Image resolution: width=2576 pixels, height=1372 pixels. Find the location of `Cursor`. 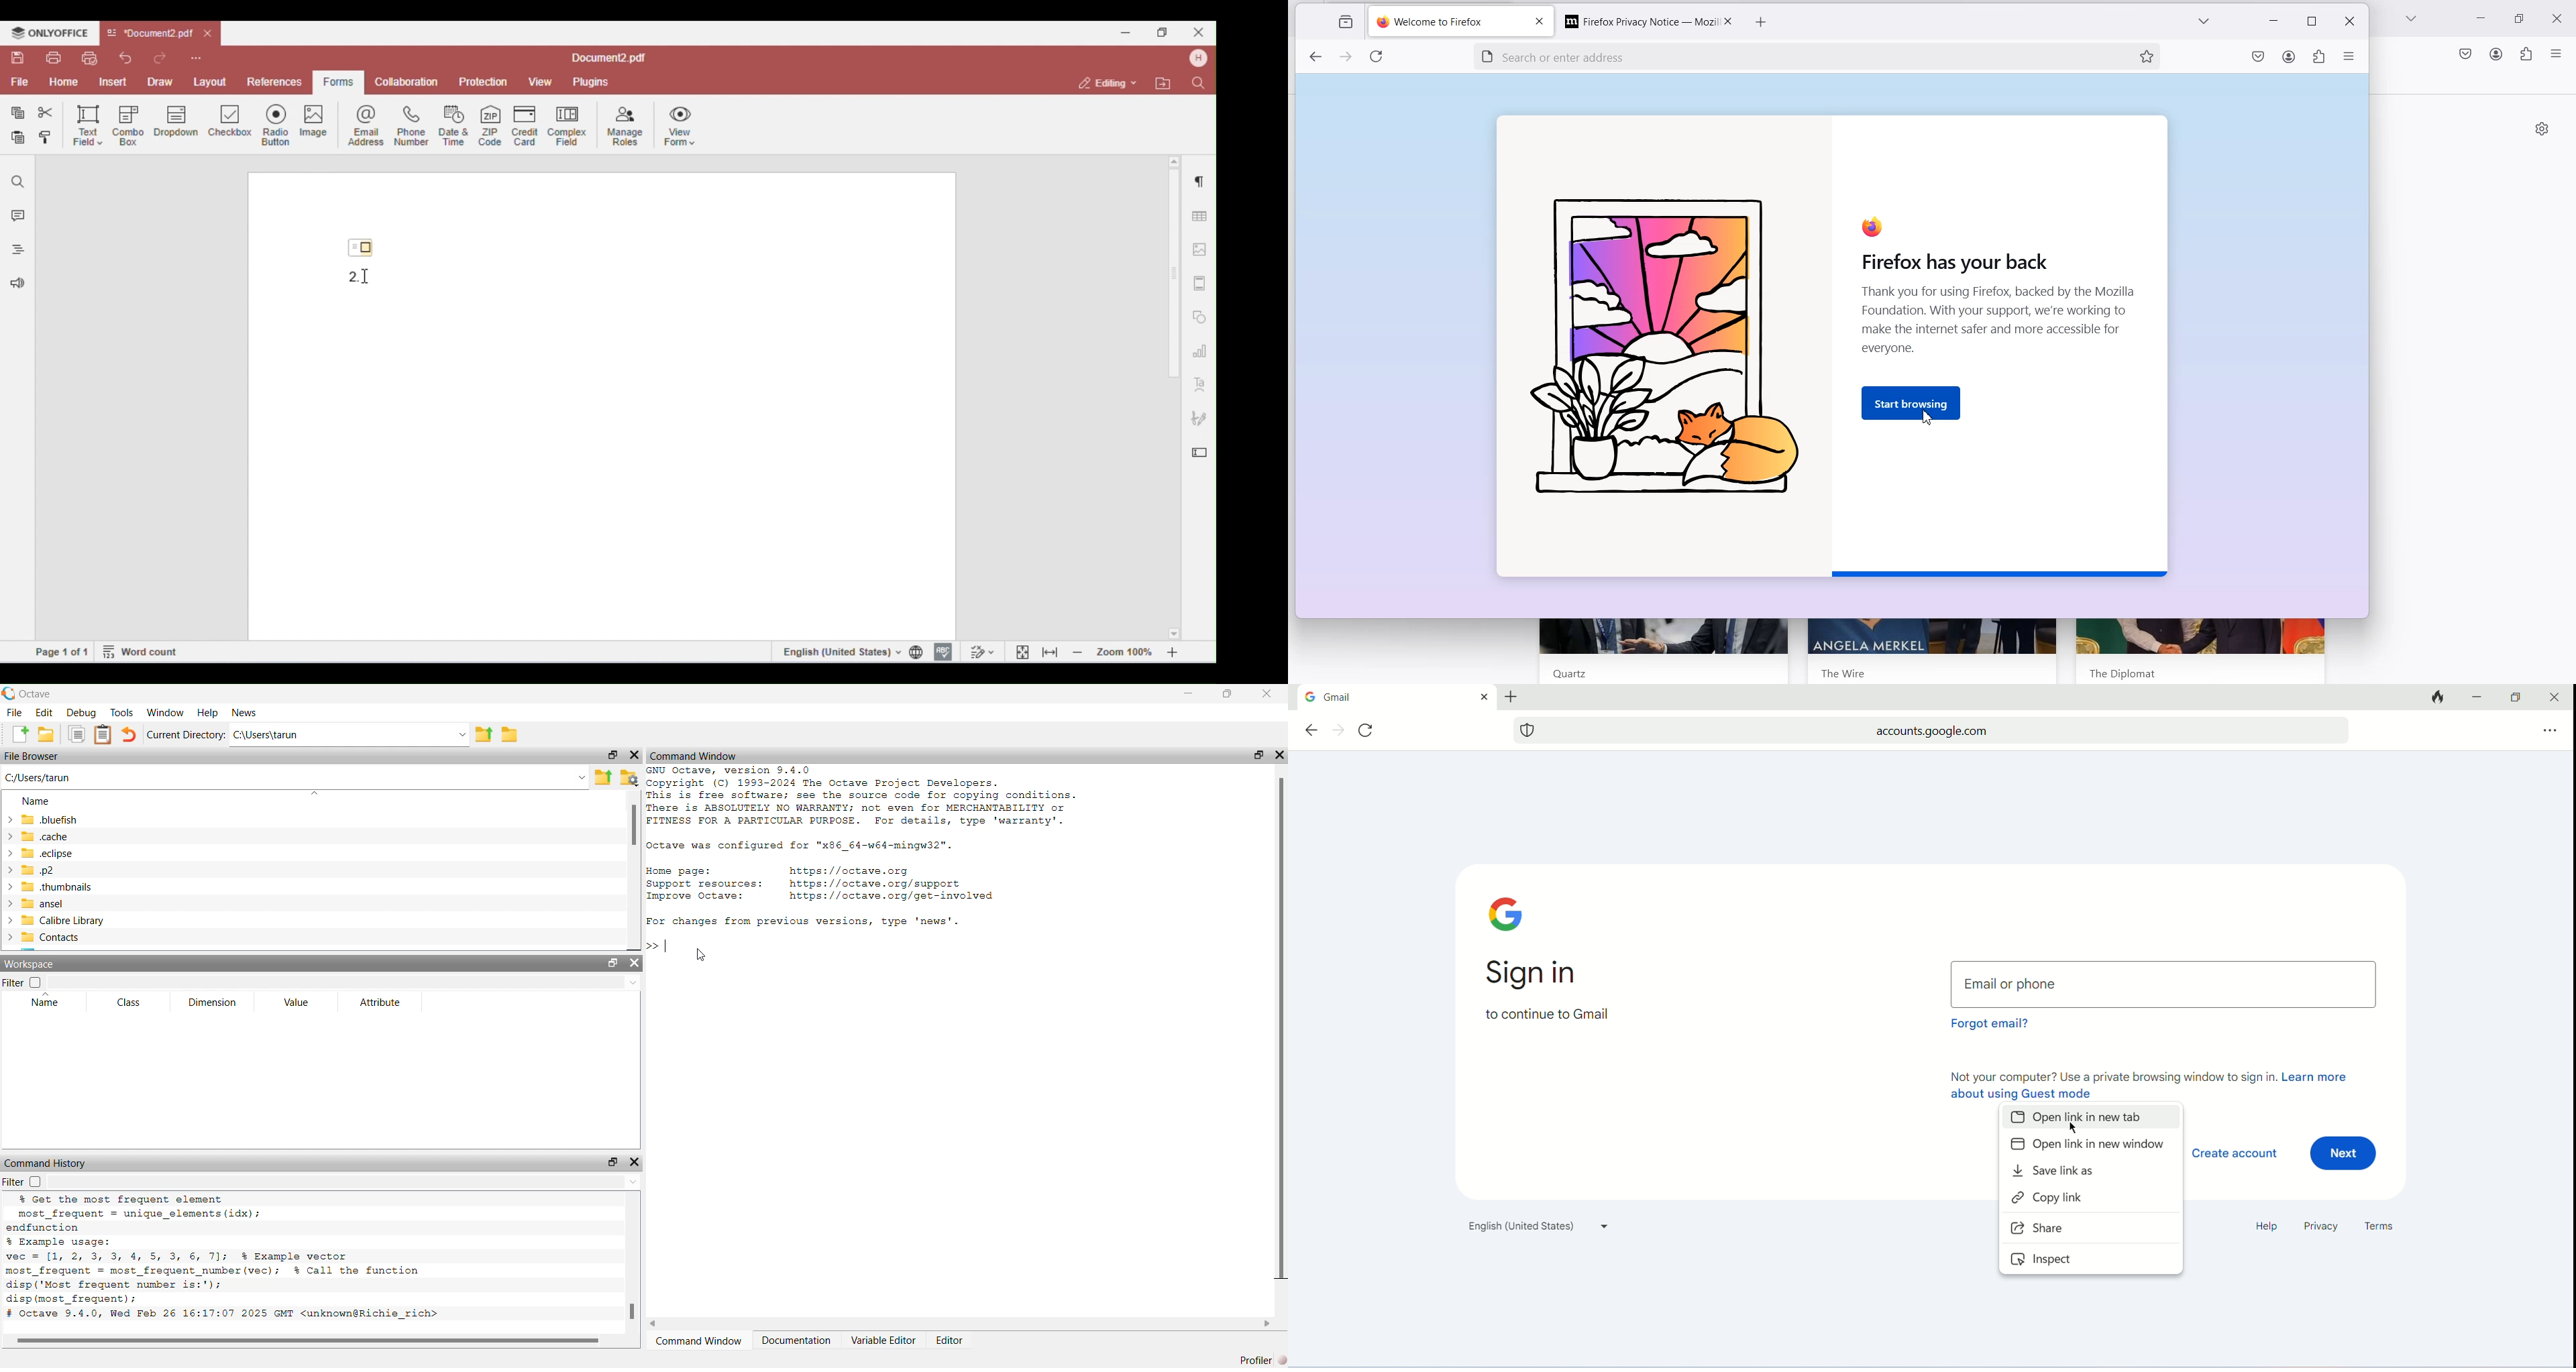

Cursor is located at coordinates (1929, 417).